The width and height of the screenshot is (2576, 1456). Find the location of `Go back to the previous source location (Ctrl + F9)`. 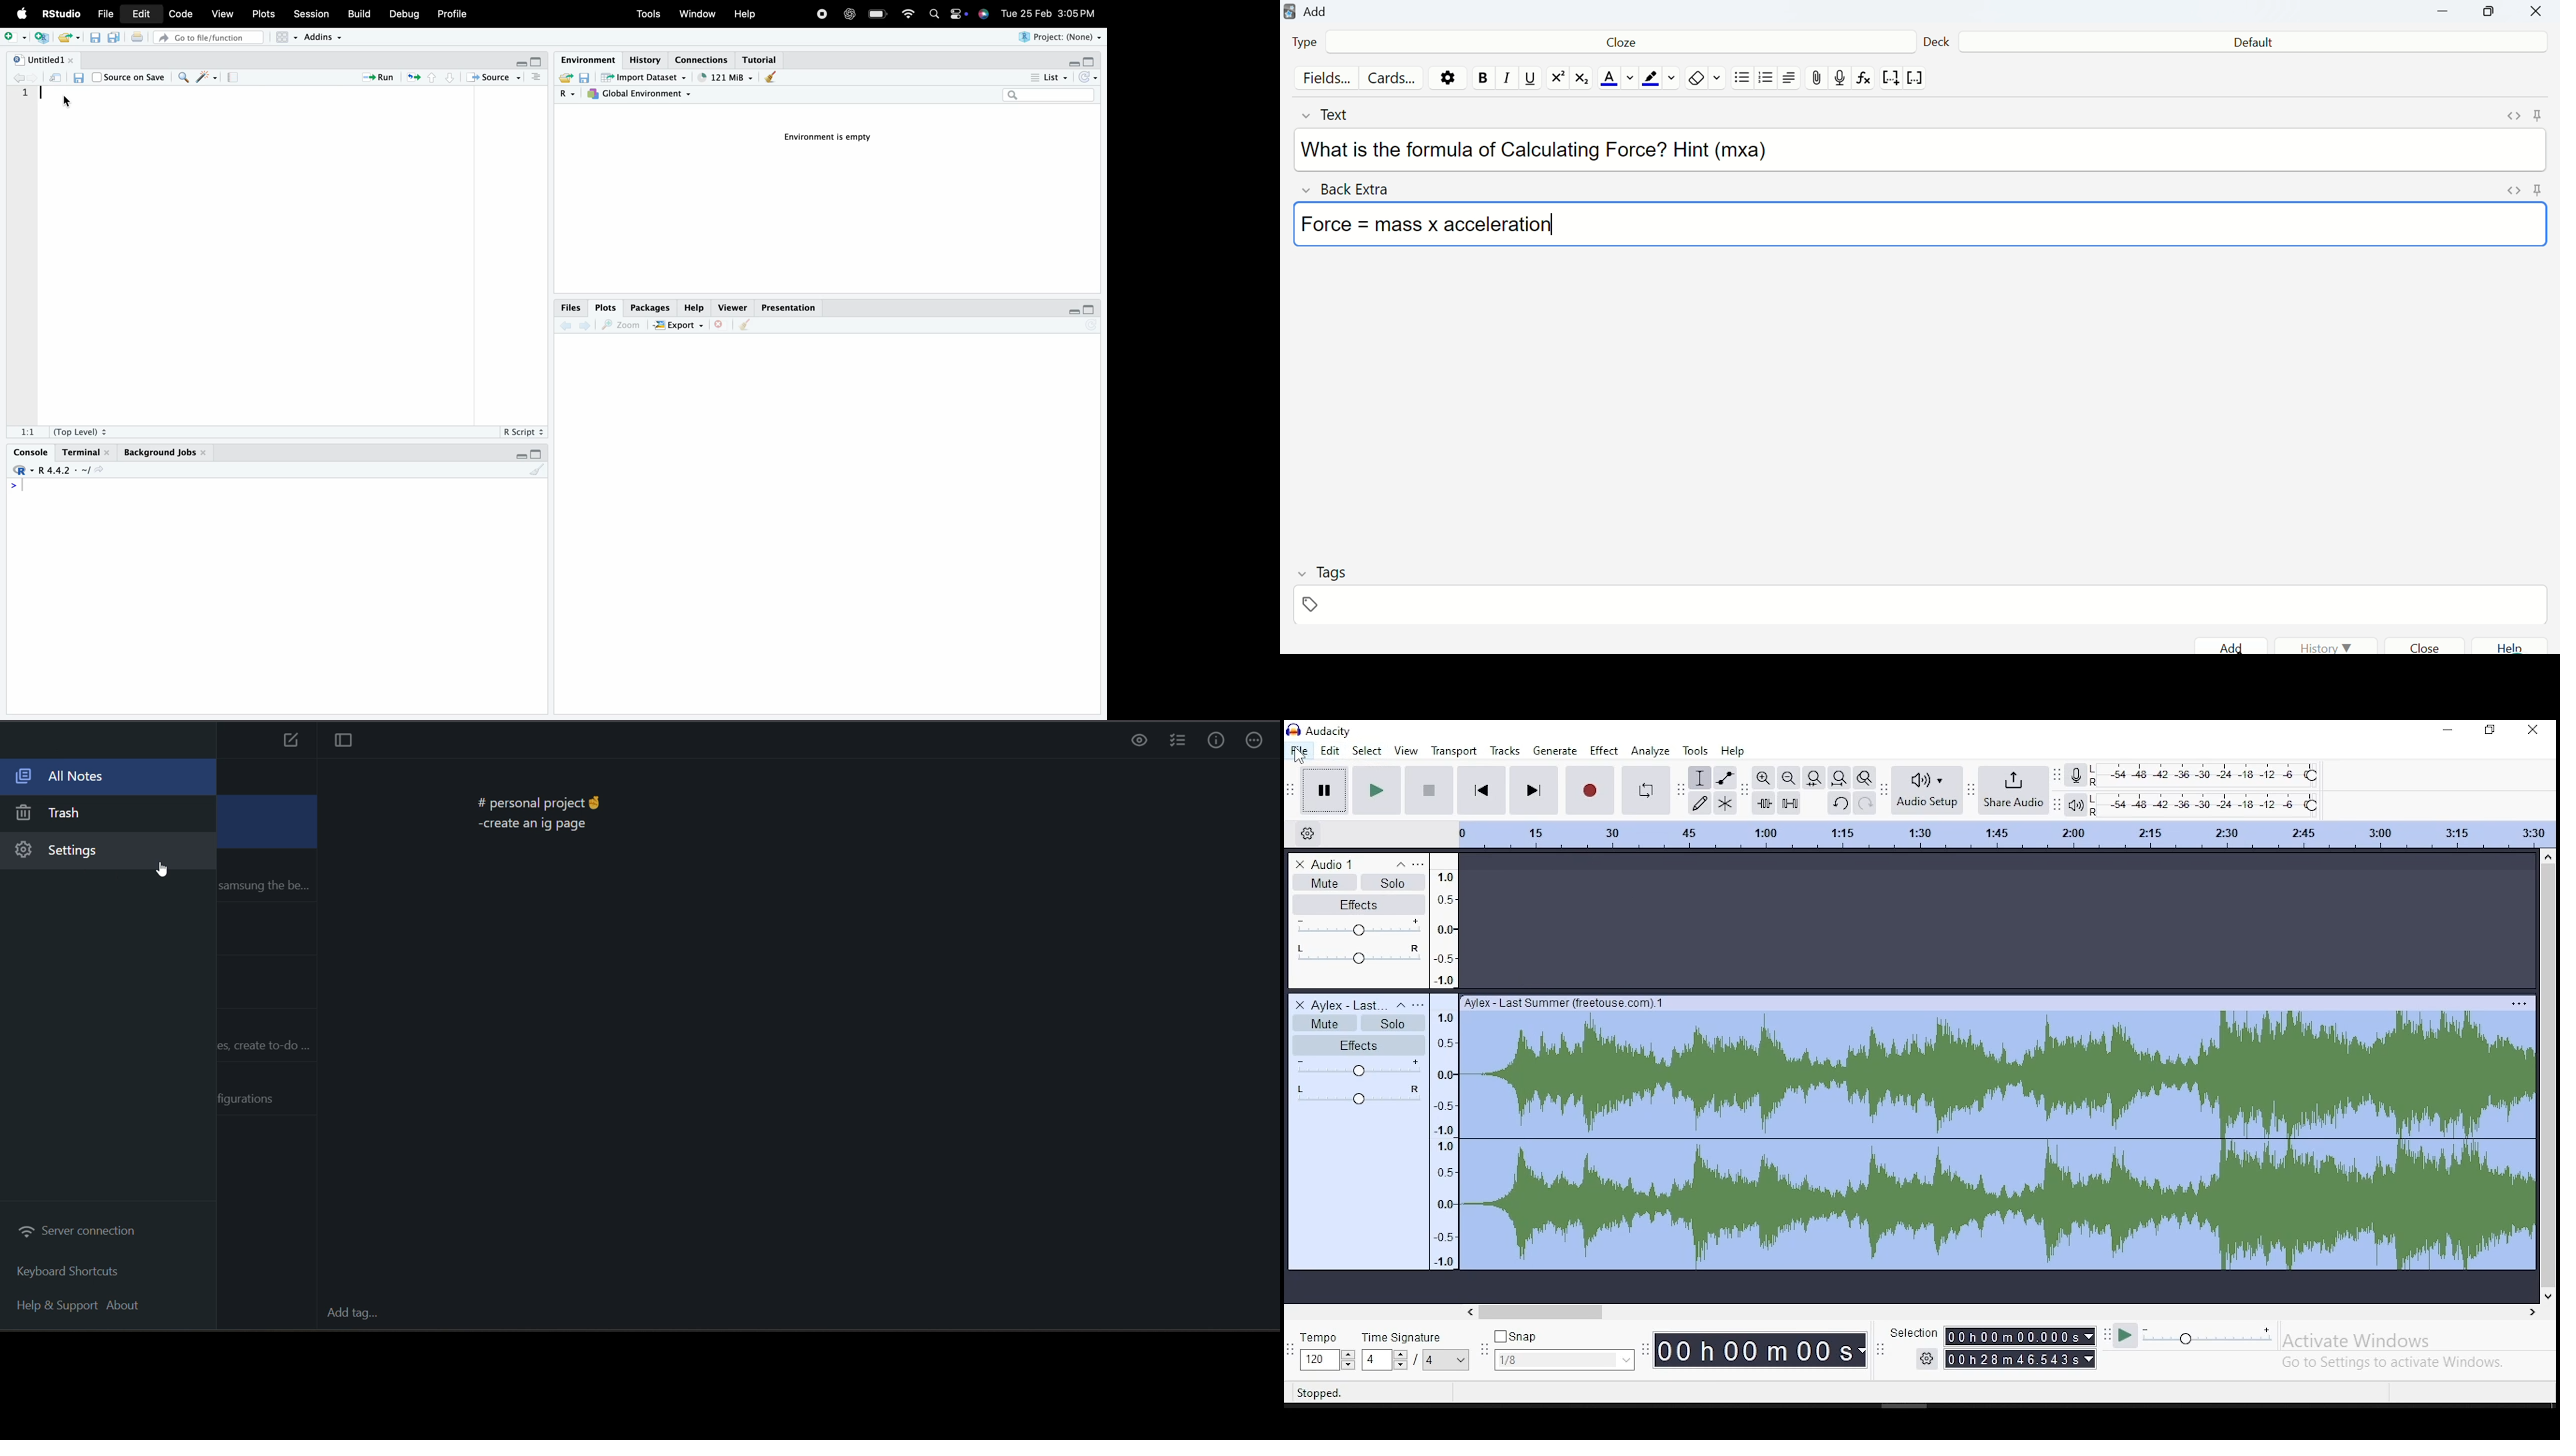

Go back to the previous source location (Ctrl + F9) is located at coordinates (18, 78).